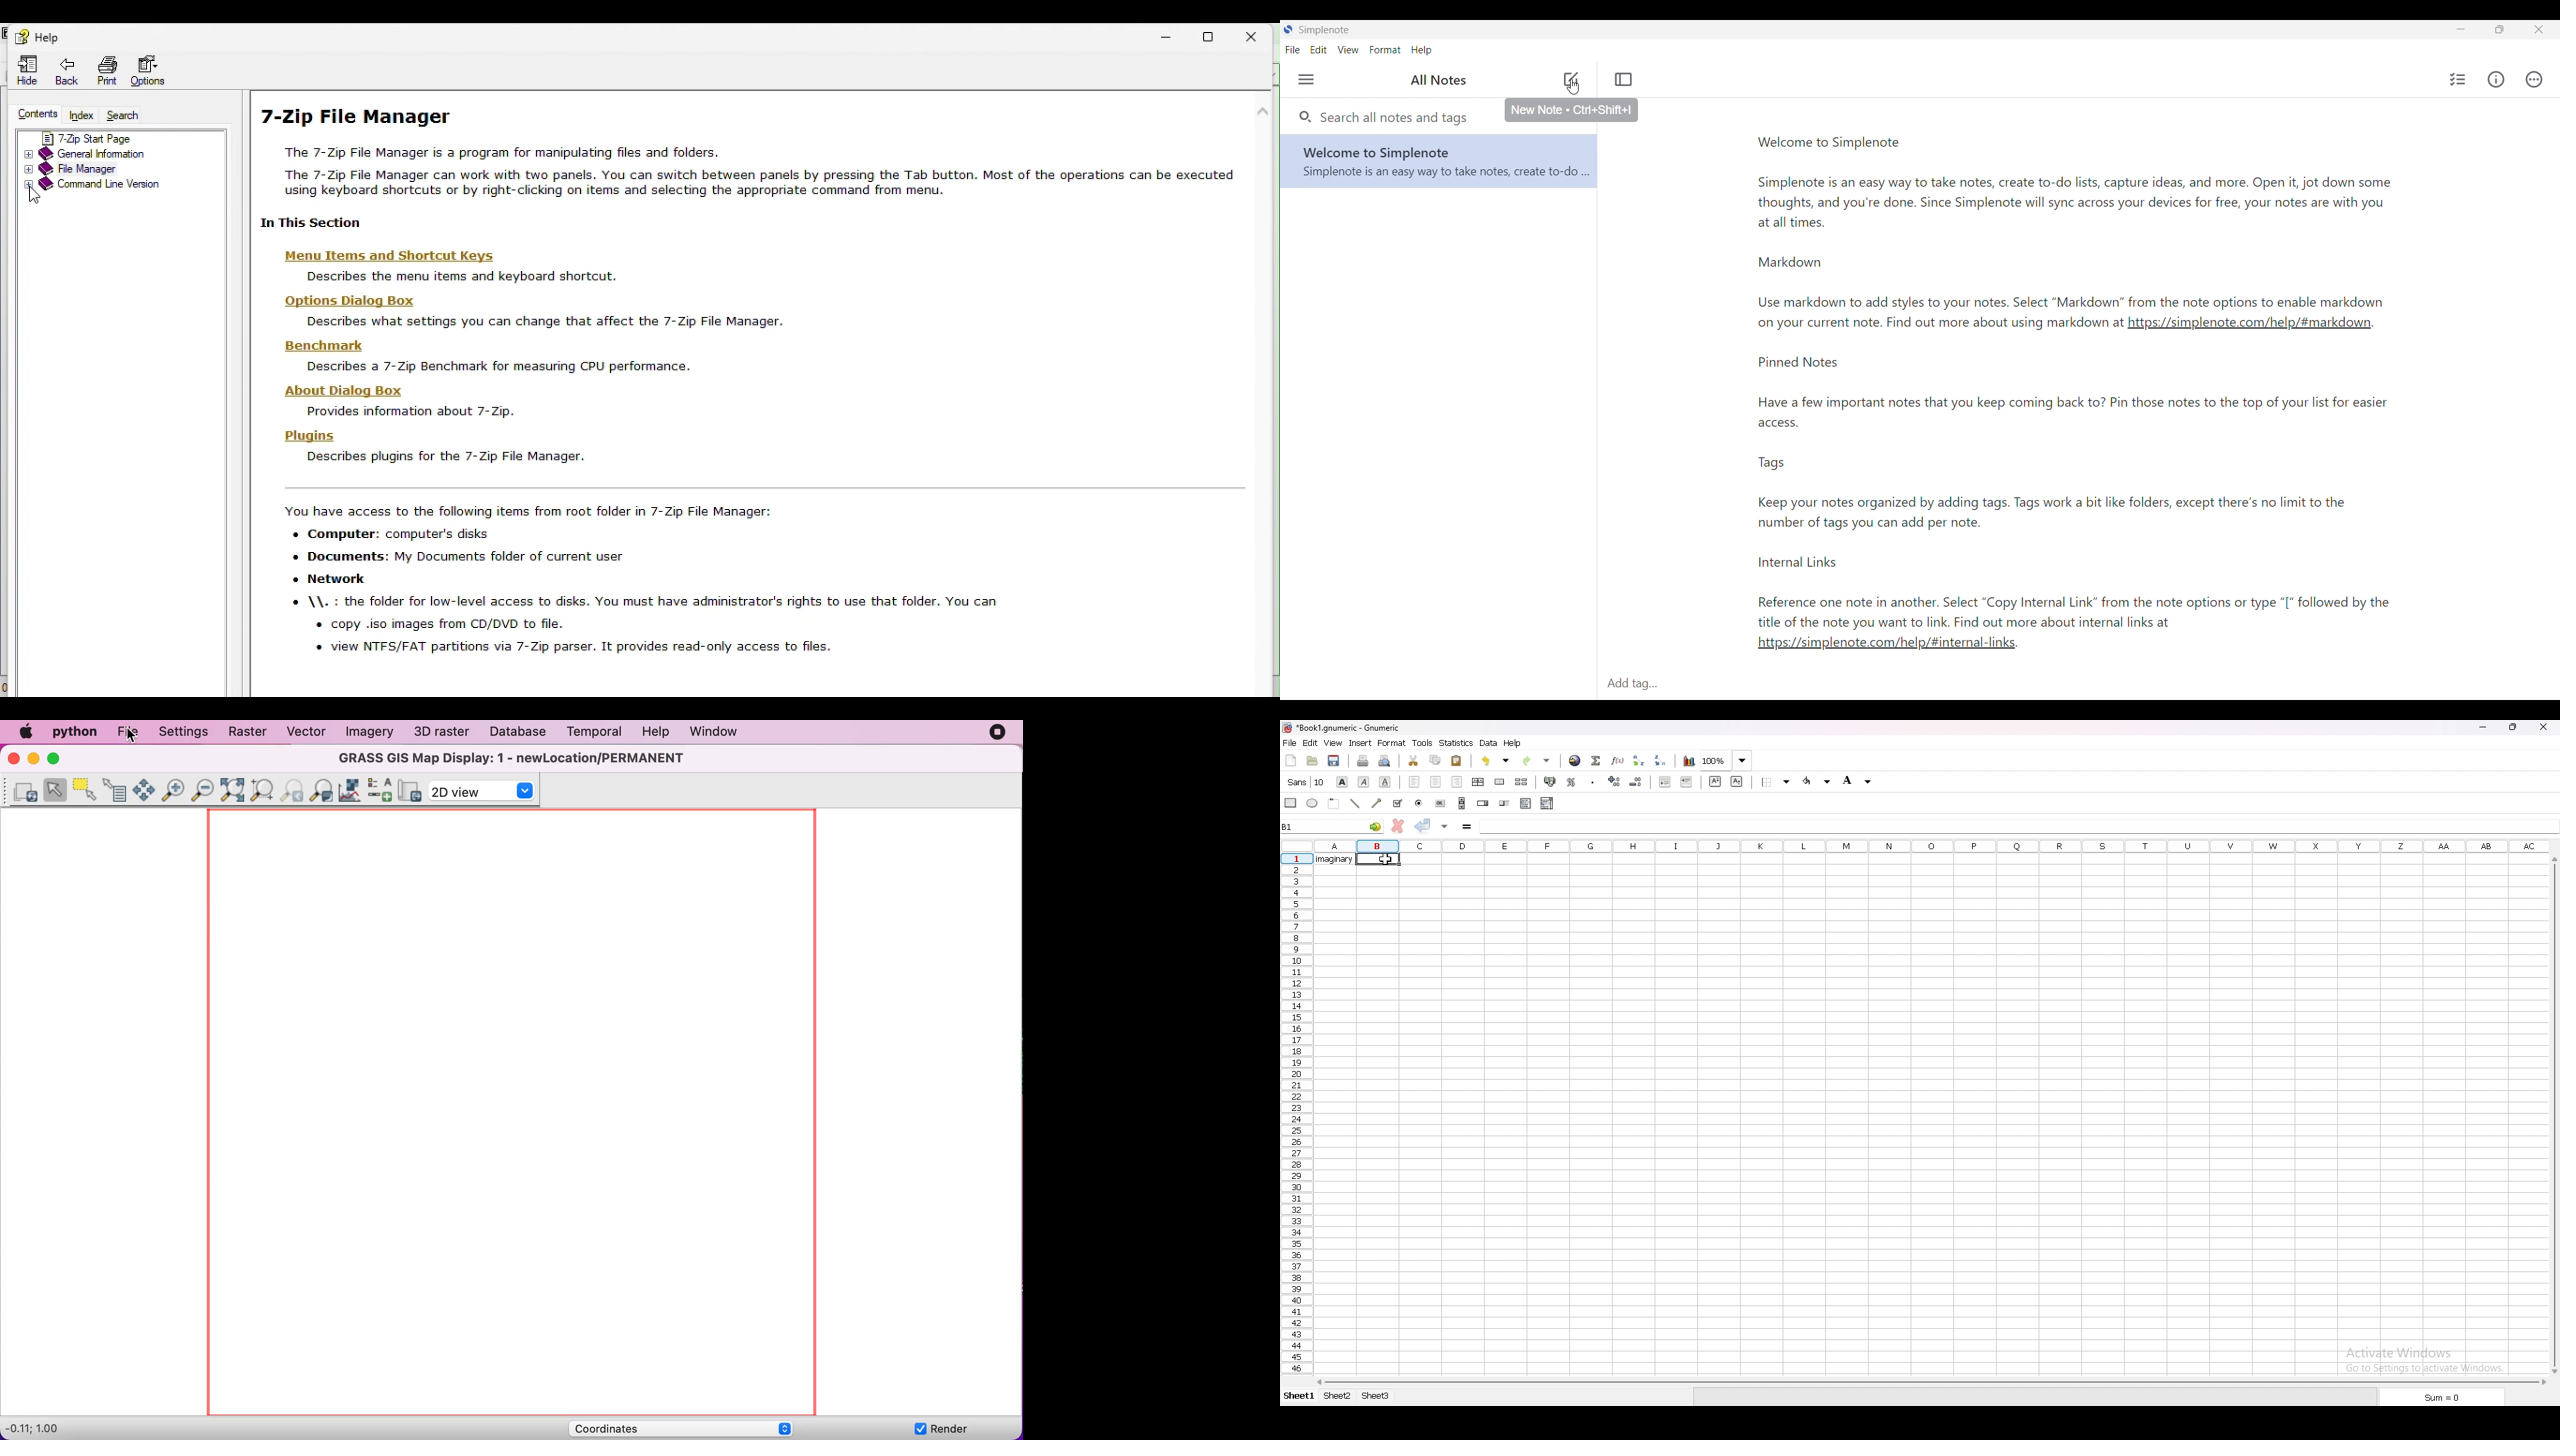 The image size is (2576, 1456). I want to click on summation, so click(1595, 761).